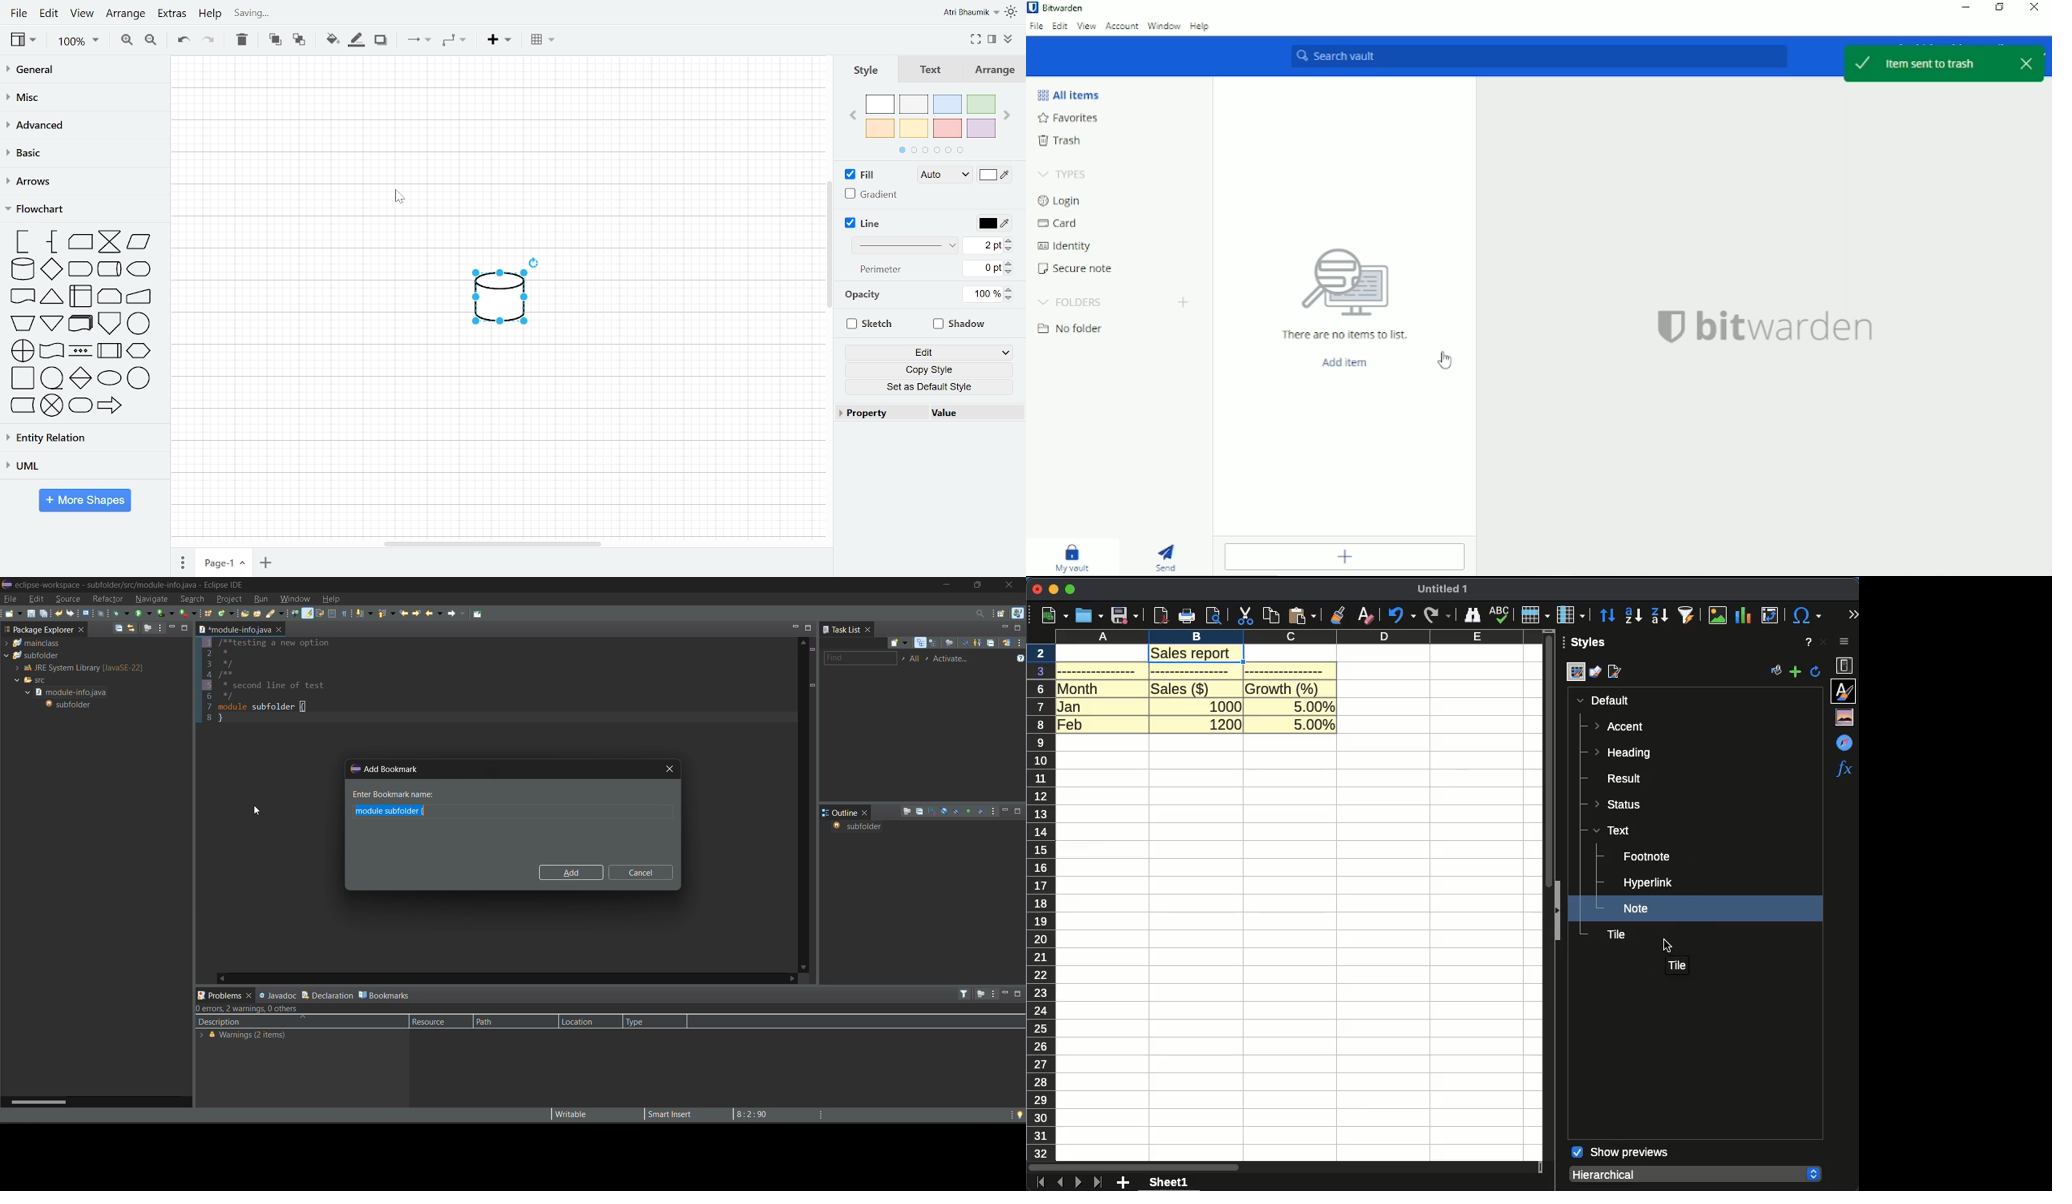 The width and height of the screenshot is (2072, 1204). What do you see at coordinates (244, 614) in the screenshot?
I see `open type` at bounding box center [244, 614].